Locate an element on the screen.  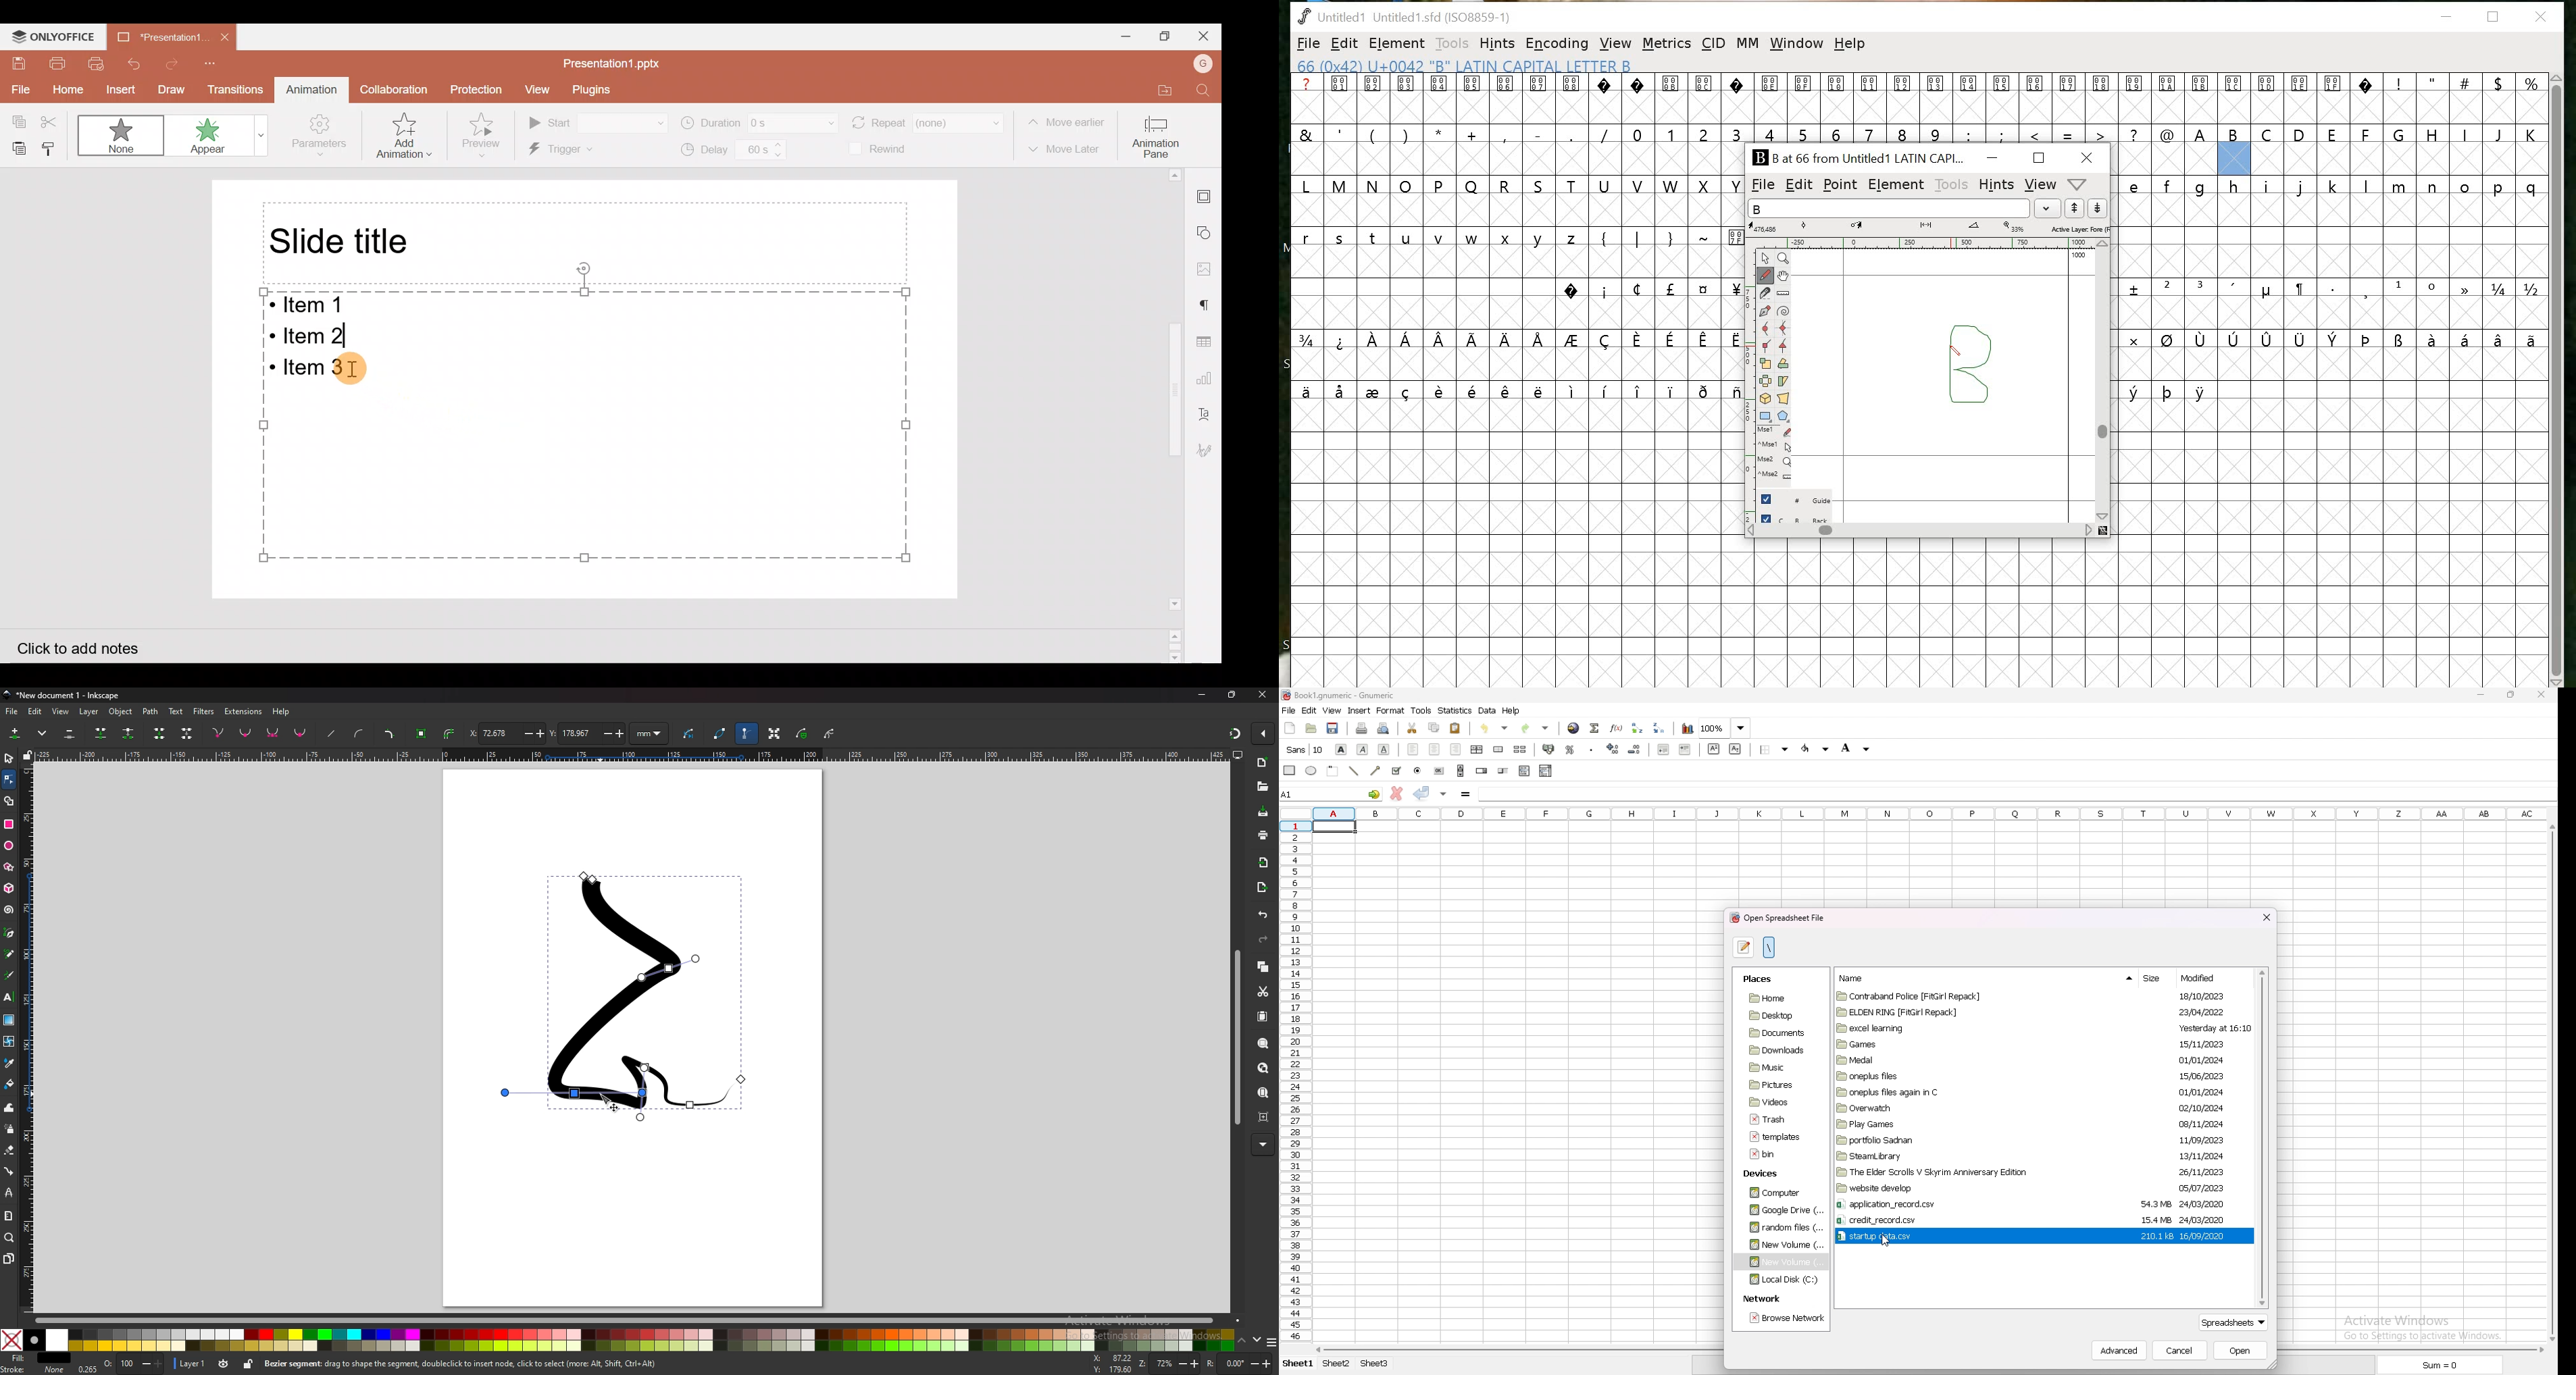
Undo is located at coordinates (134, 61).